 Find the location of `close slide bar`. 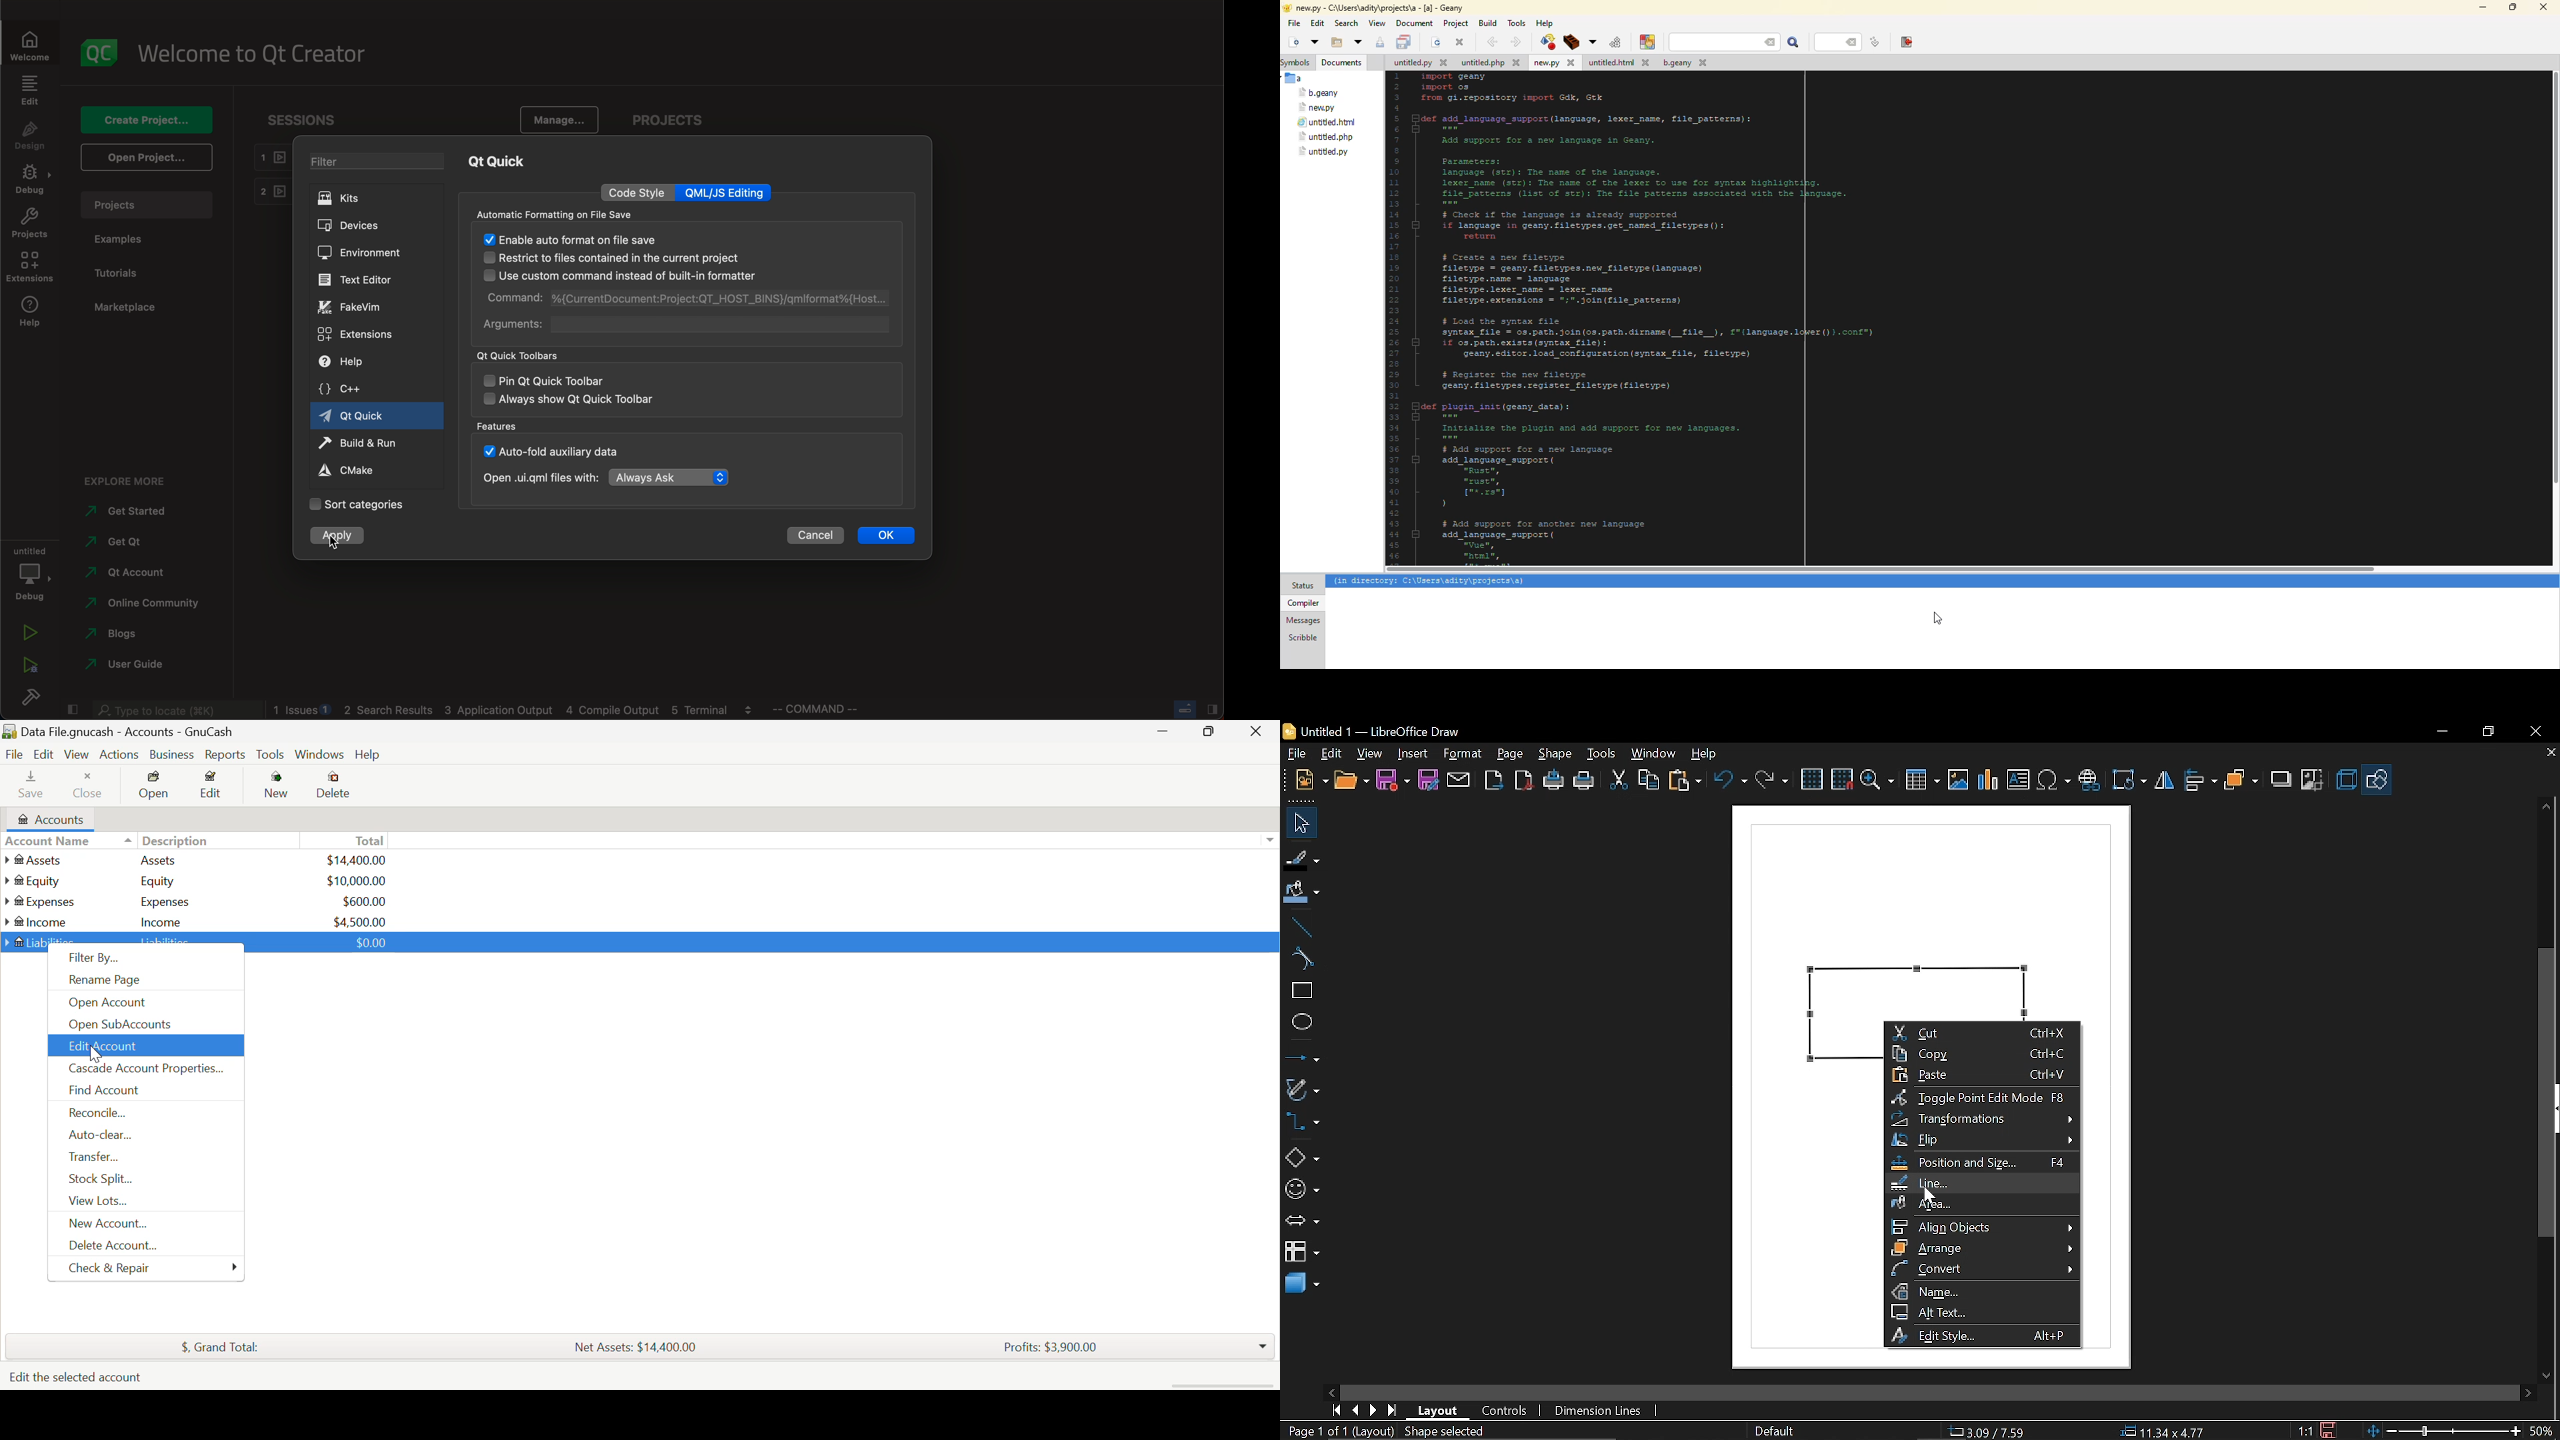

close slide bar is located at coordinates (72, 708).